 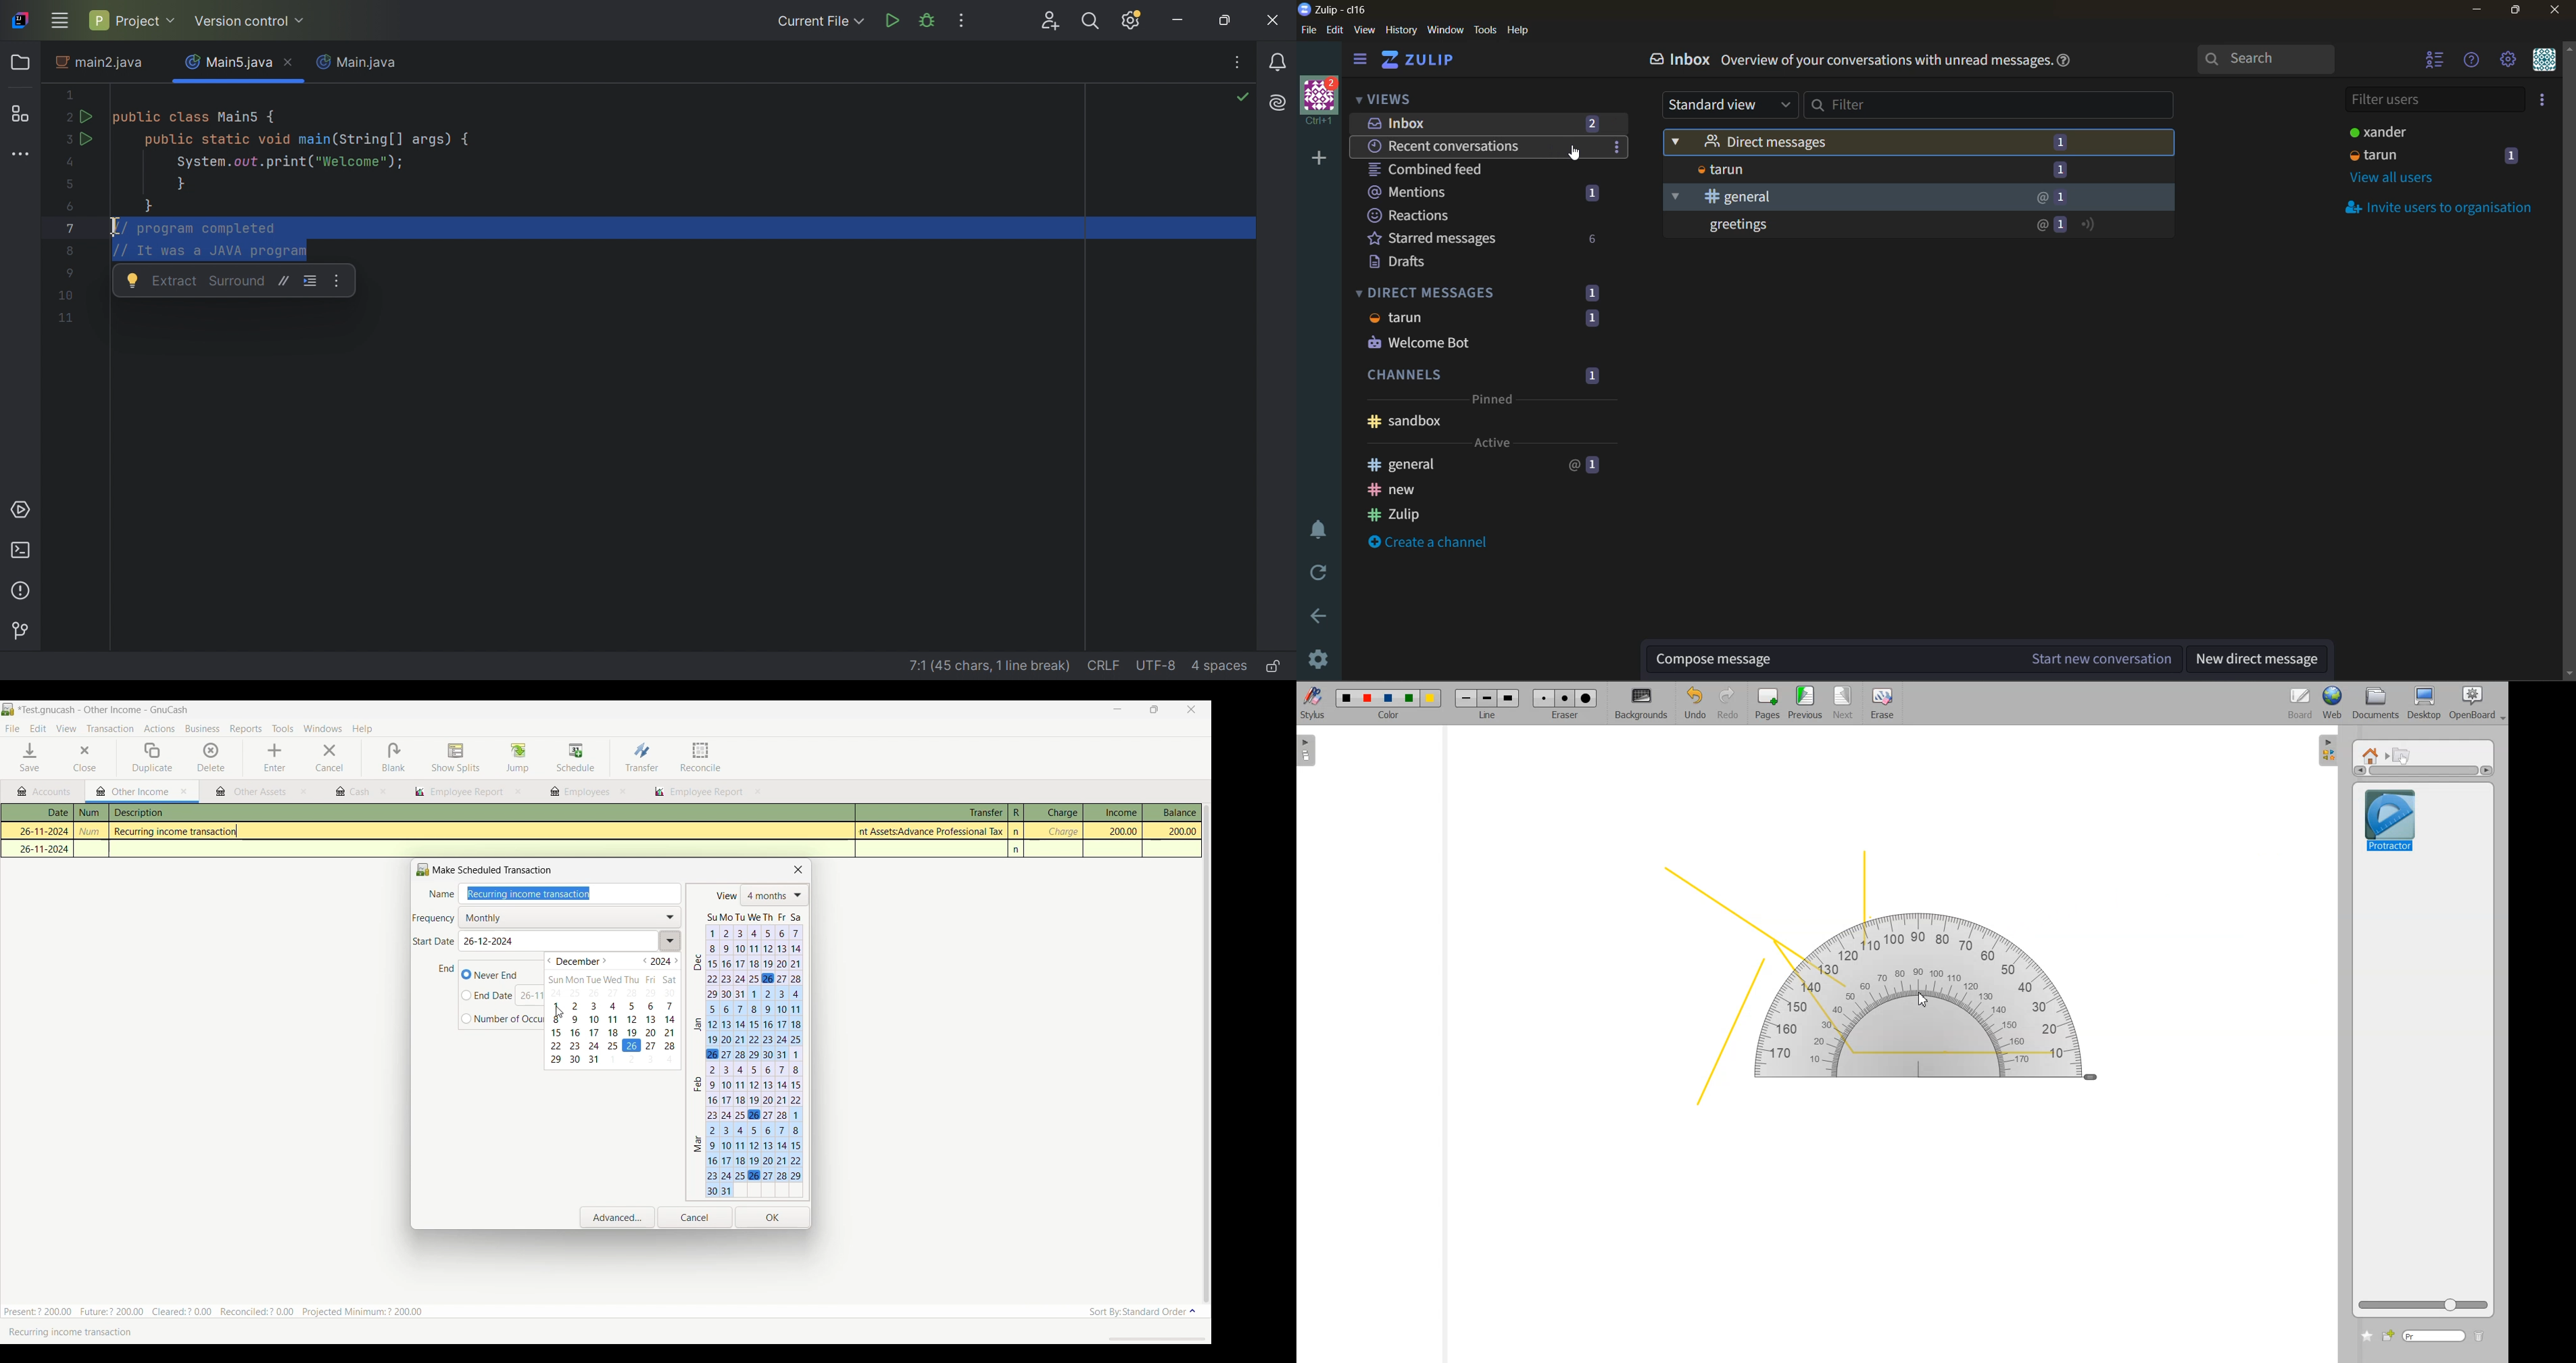 What do you see at coordinates (1319, 160) in the screenshot?
I see `add a new organisation` at bounding box center [1319, 160].